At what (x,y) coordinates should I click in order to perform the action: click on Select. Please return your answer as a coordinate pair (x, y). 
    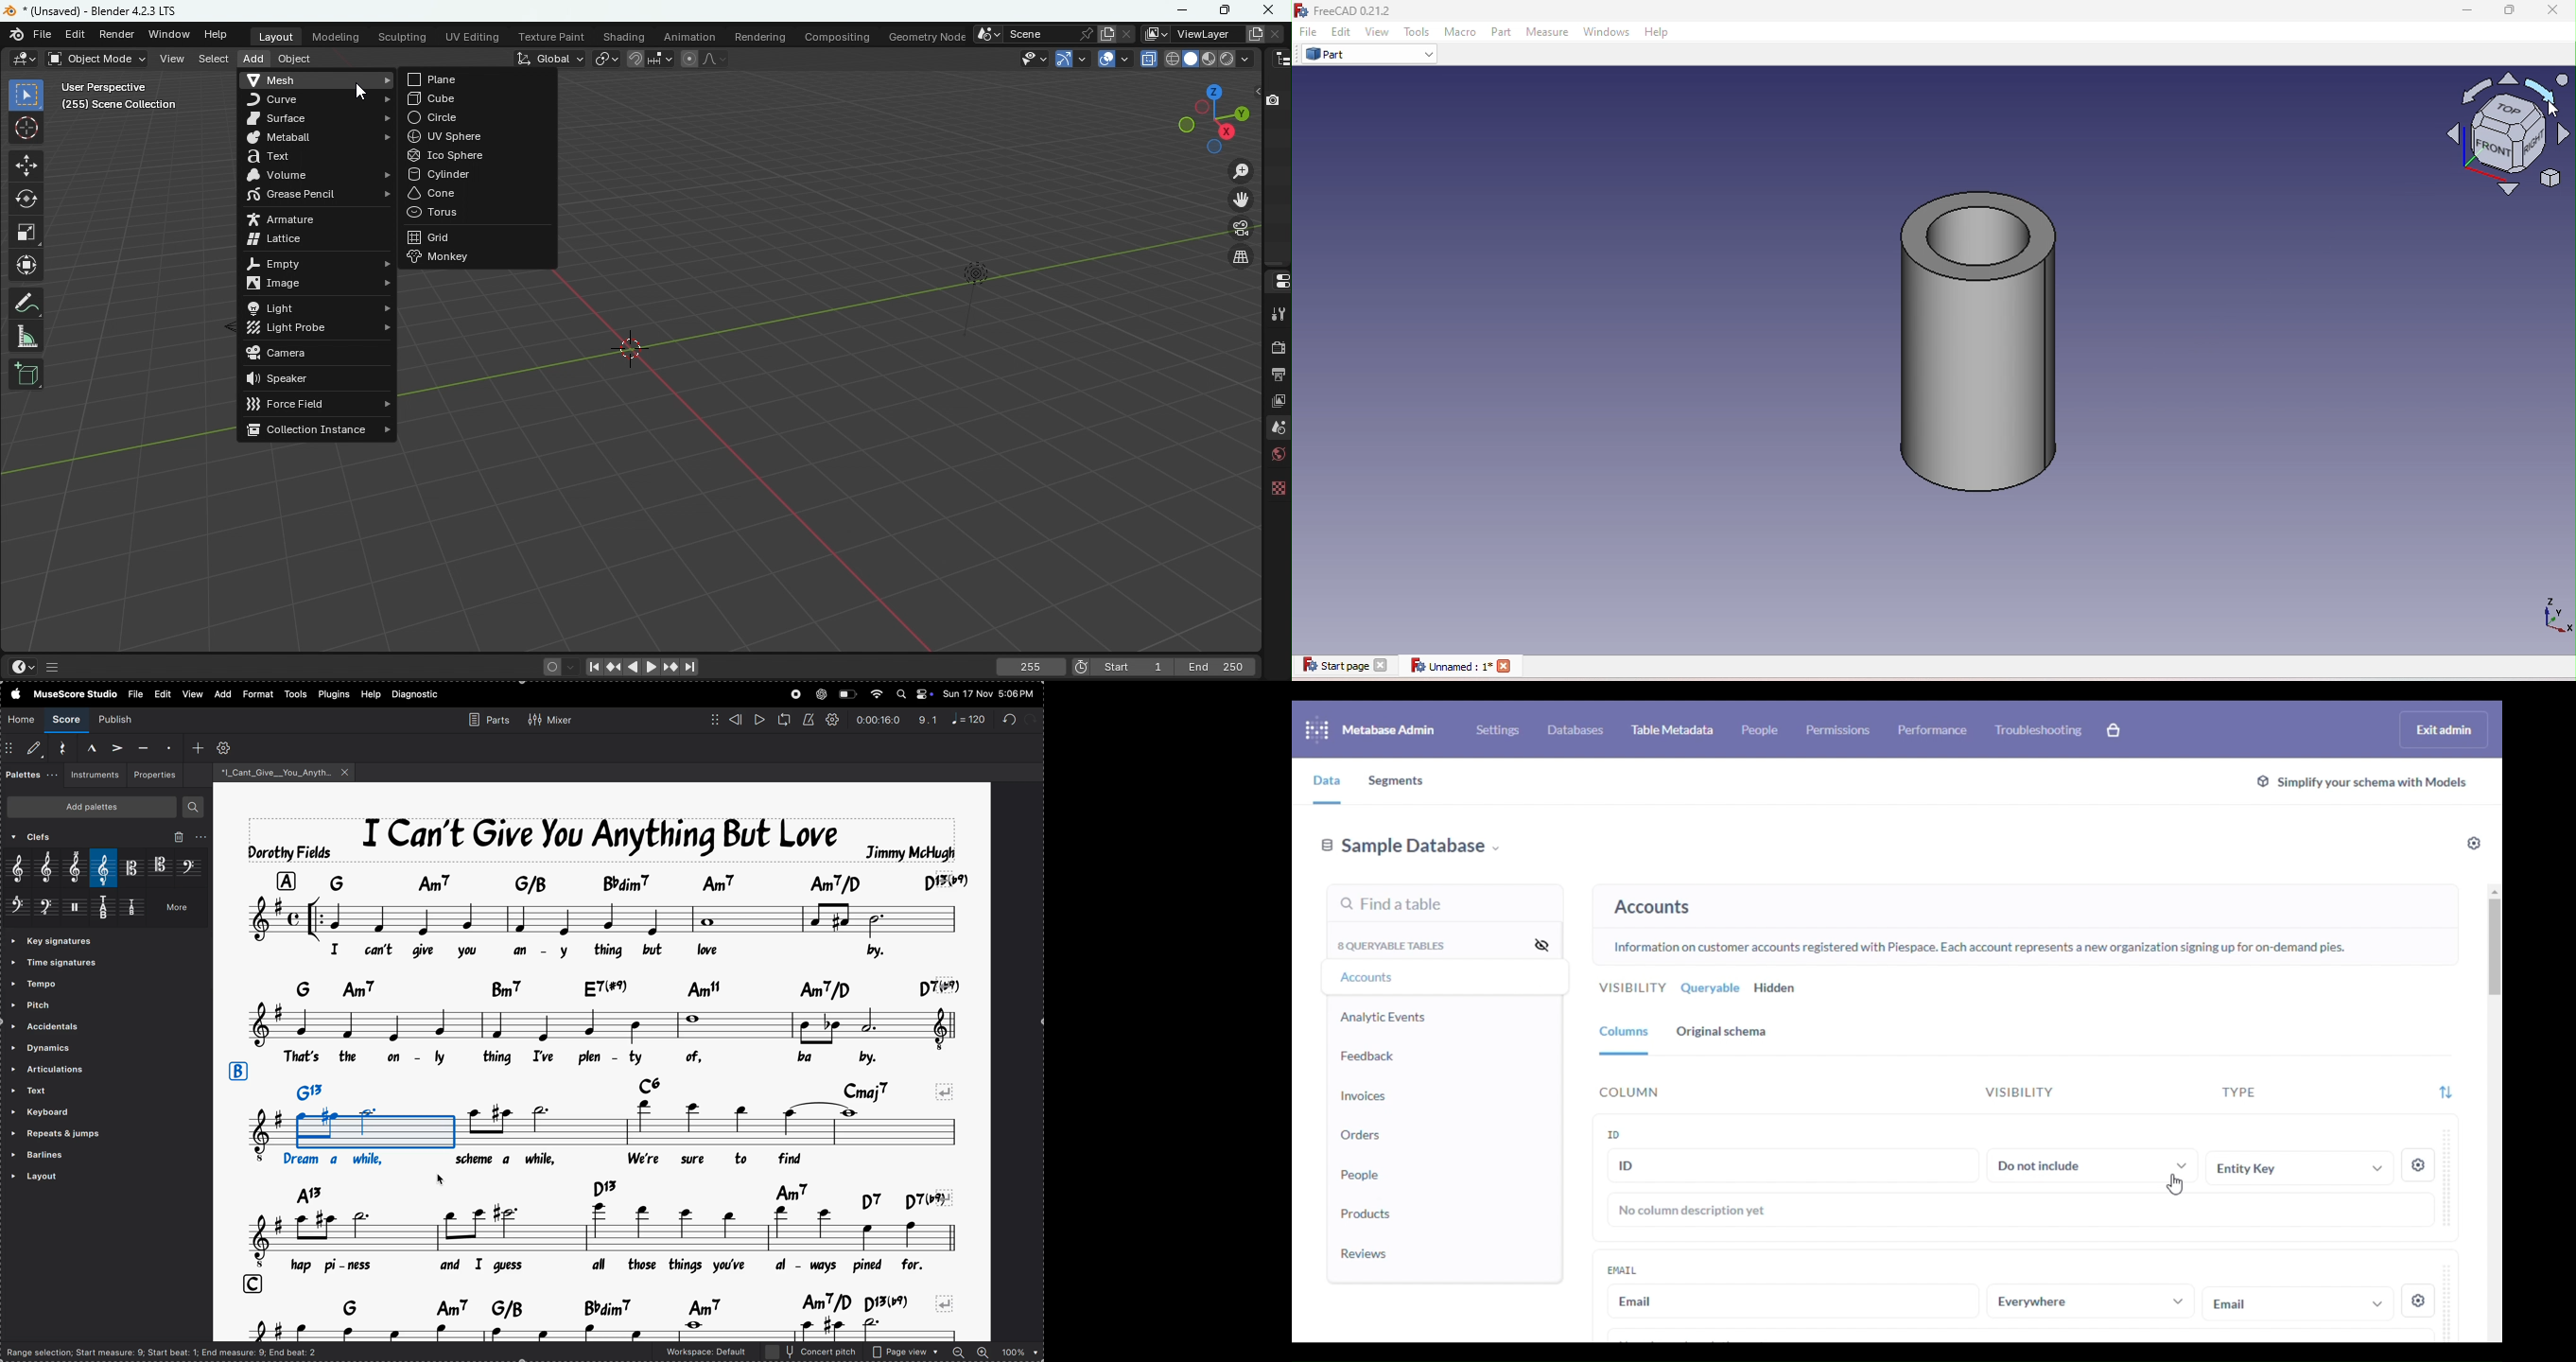
    Looking at the image, I should click on (213, 60).